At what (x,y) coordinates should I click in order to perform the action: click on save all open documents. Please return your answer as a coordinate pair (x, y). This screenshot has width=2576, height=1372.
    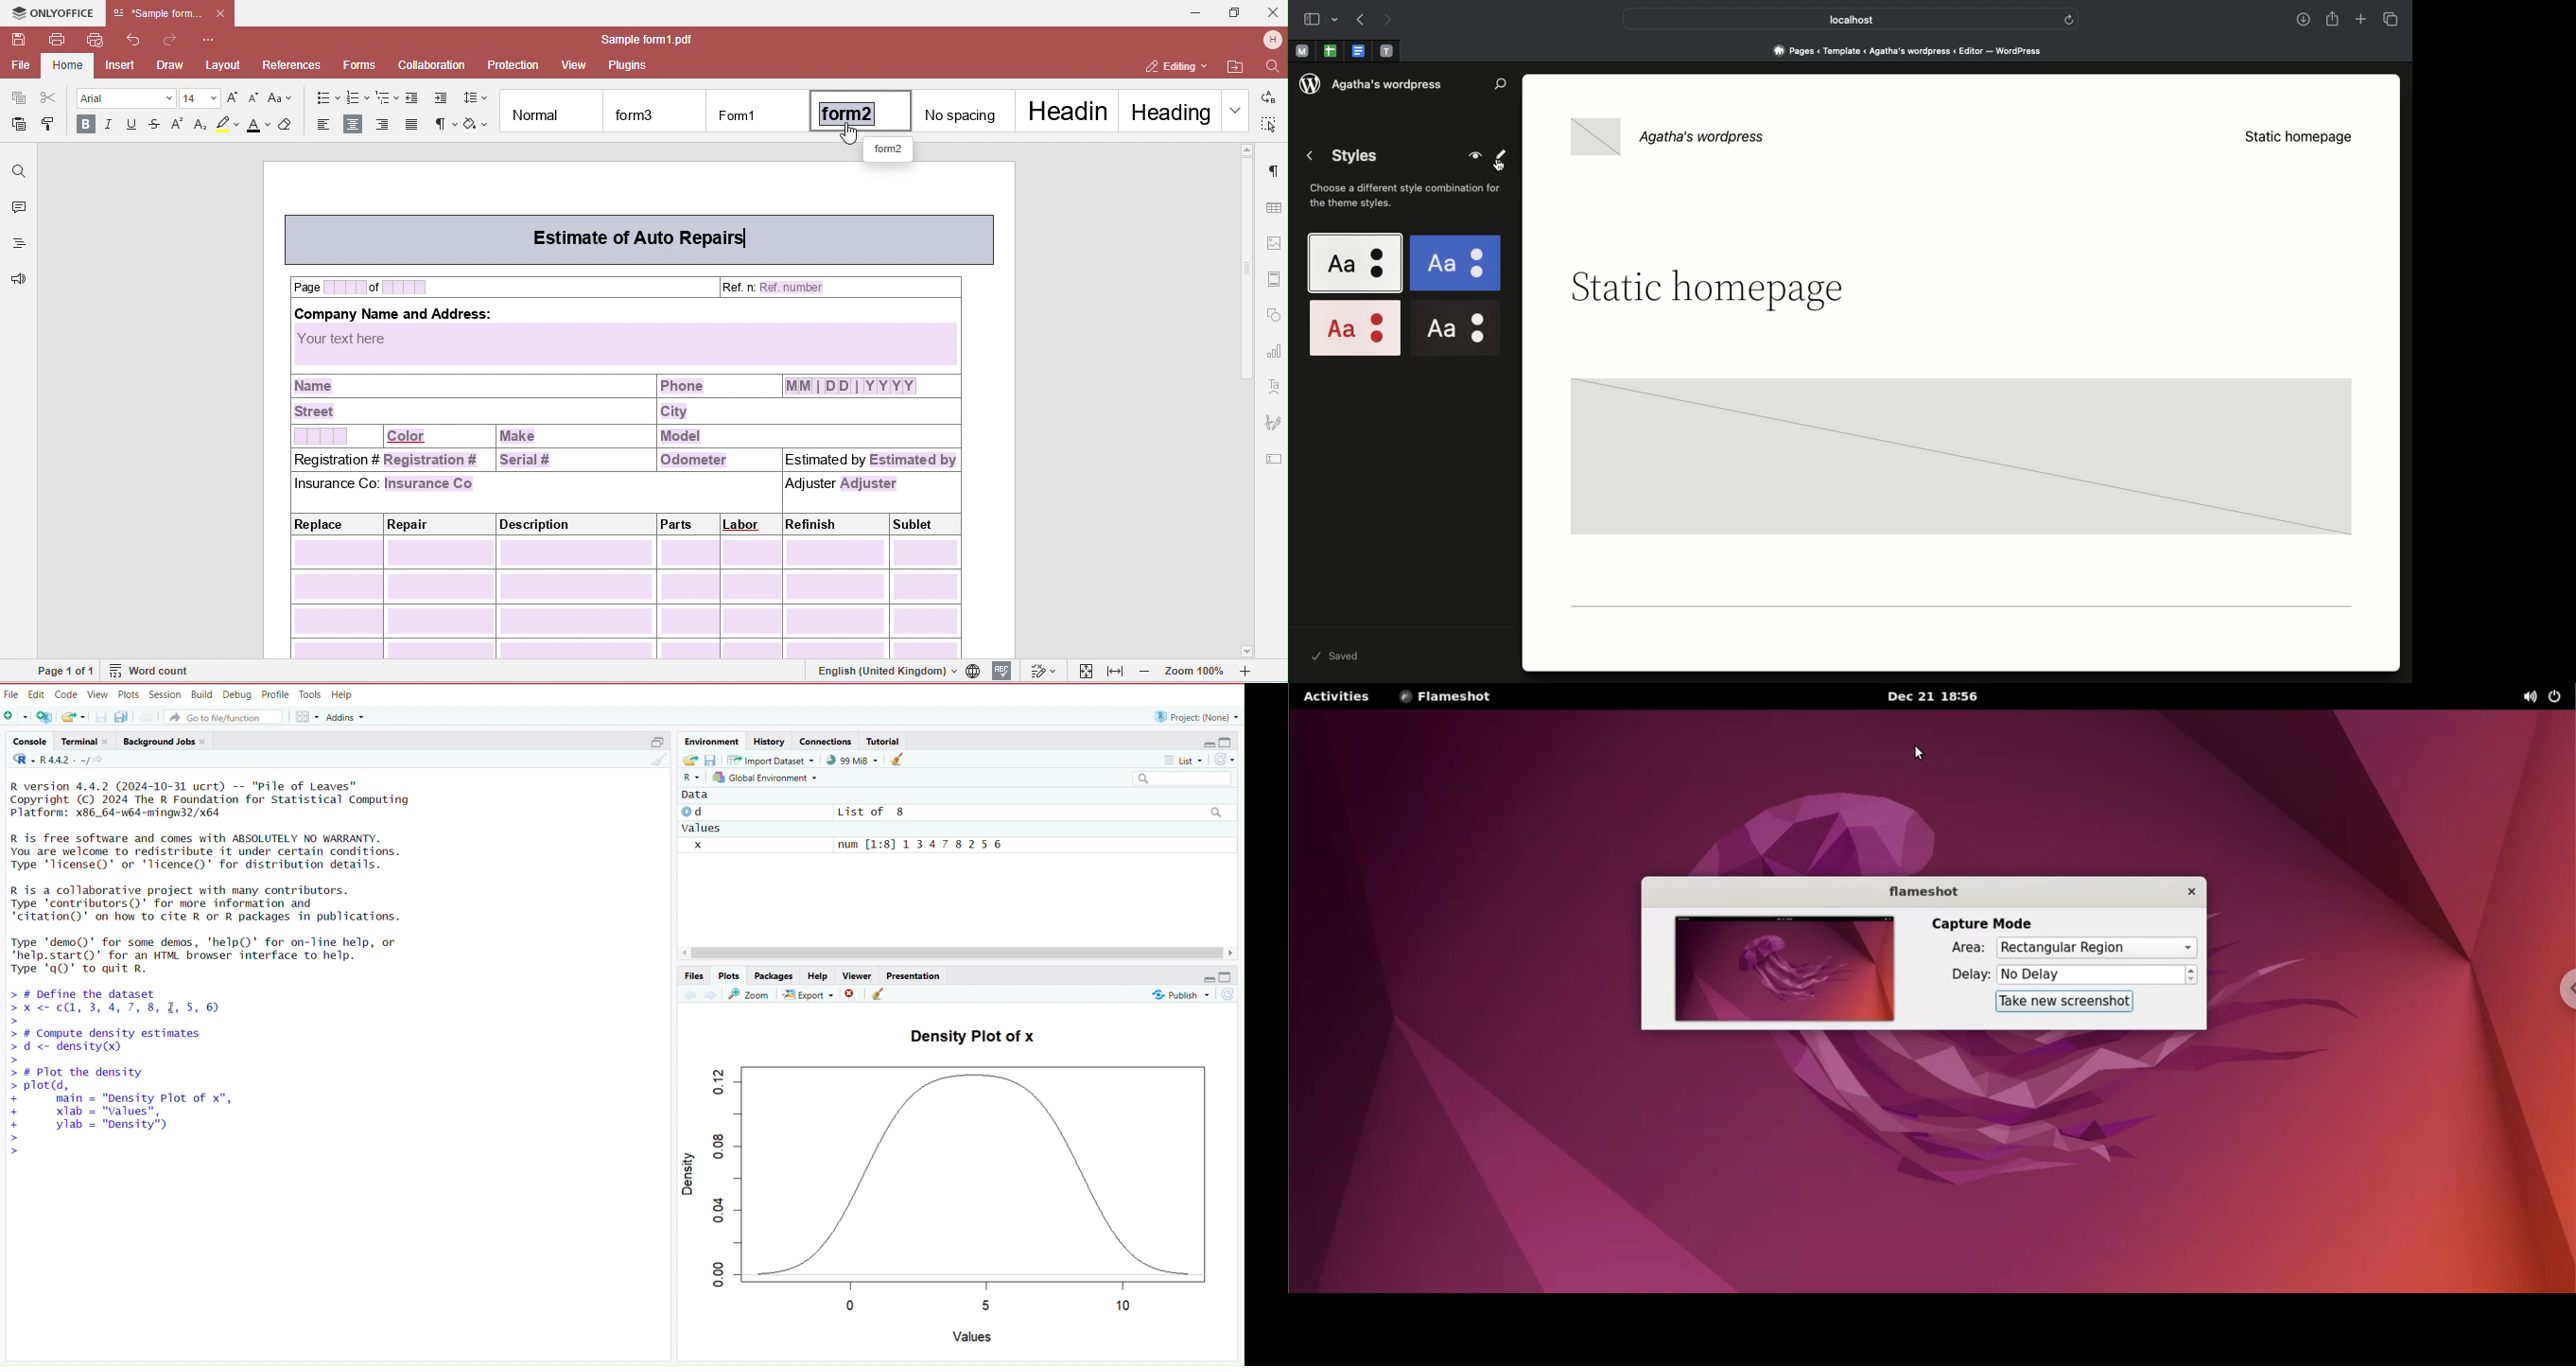
    Looking at the image, I should click on (123, 717).